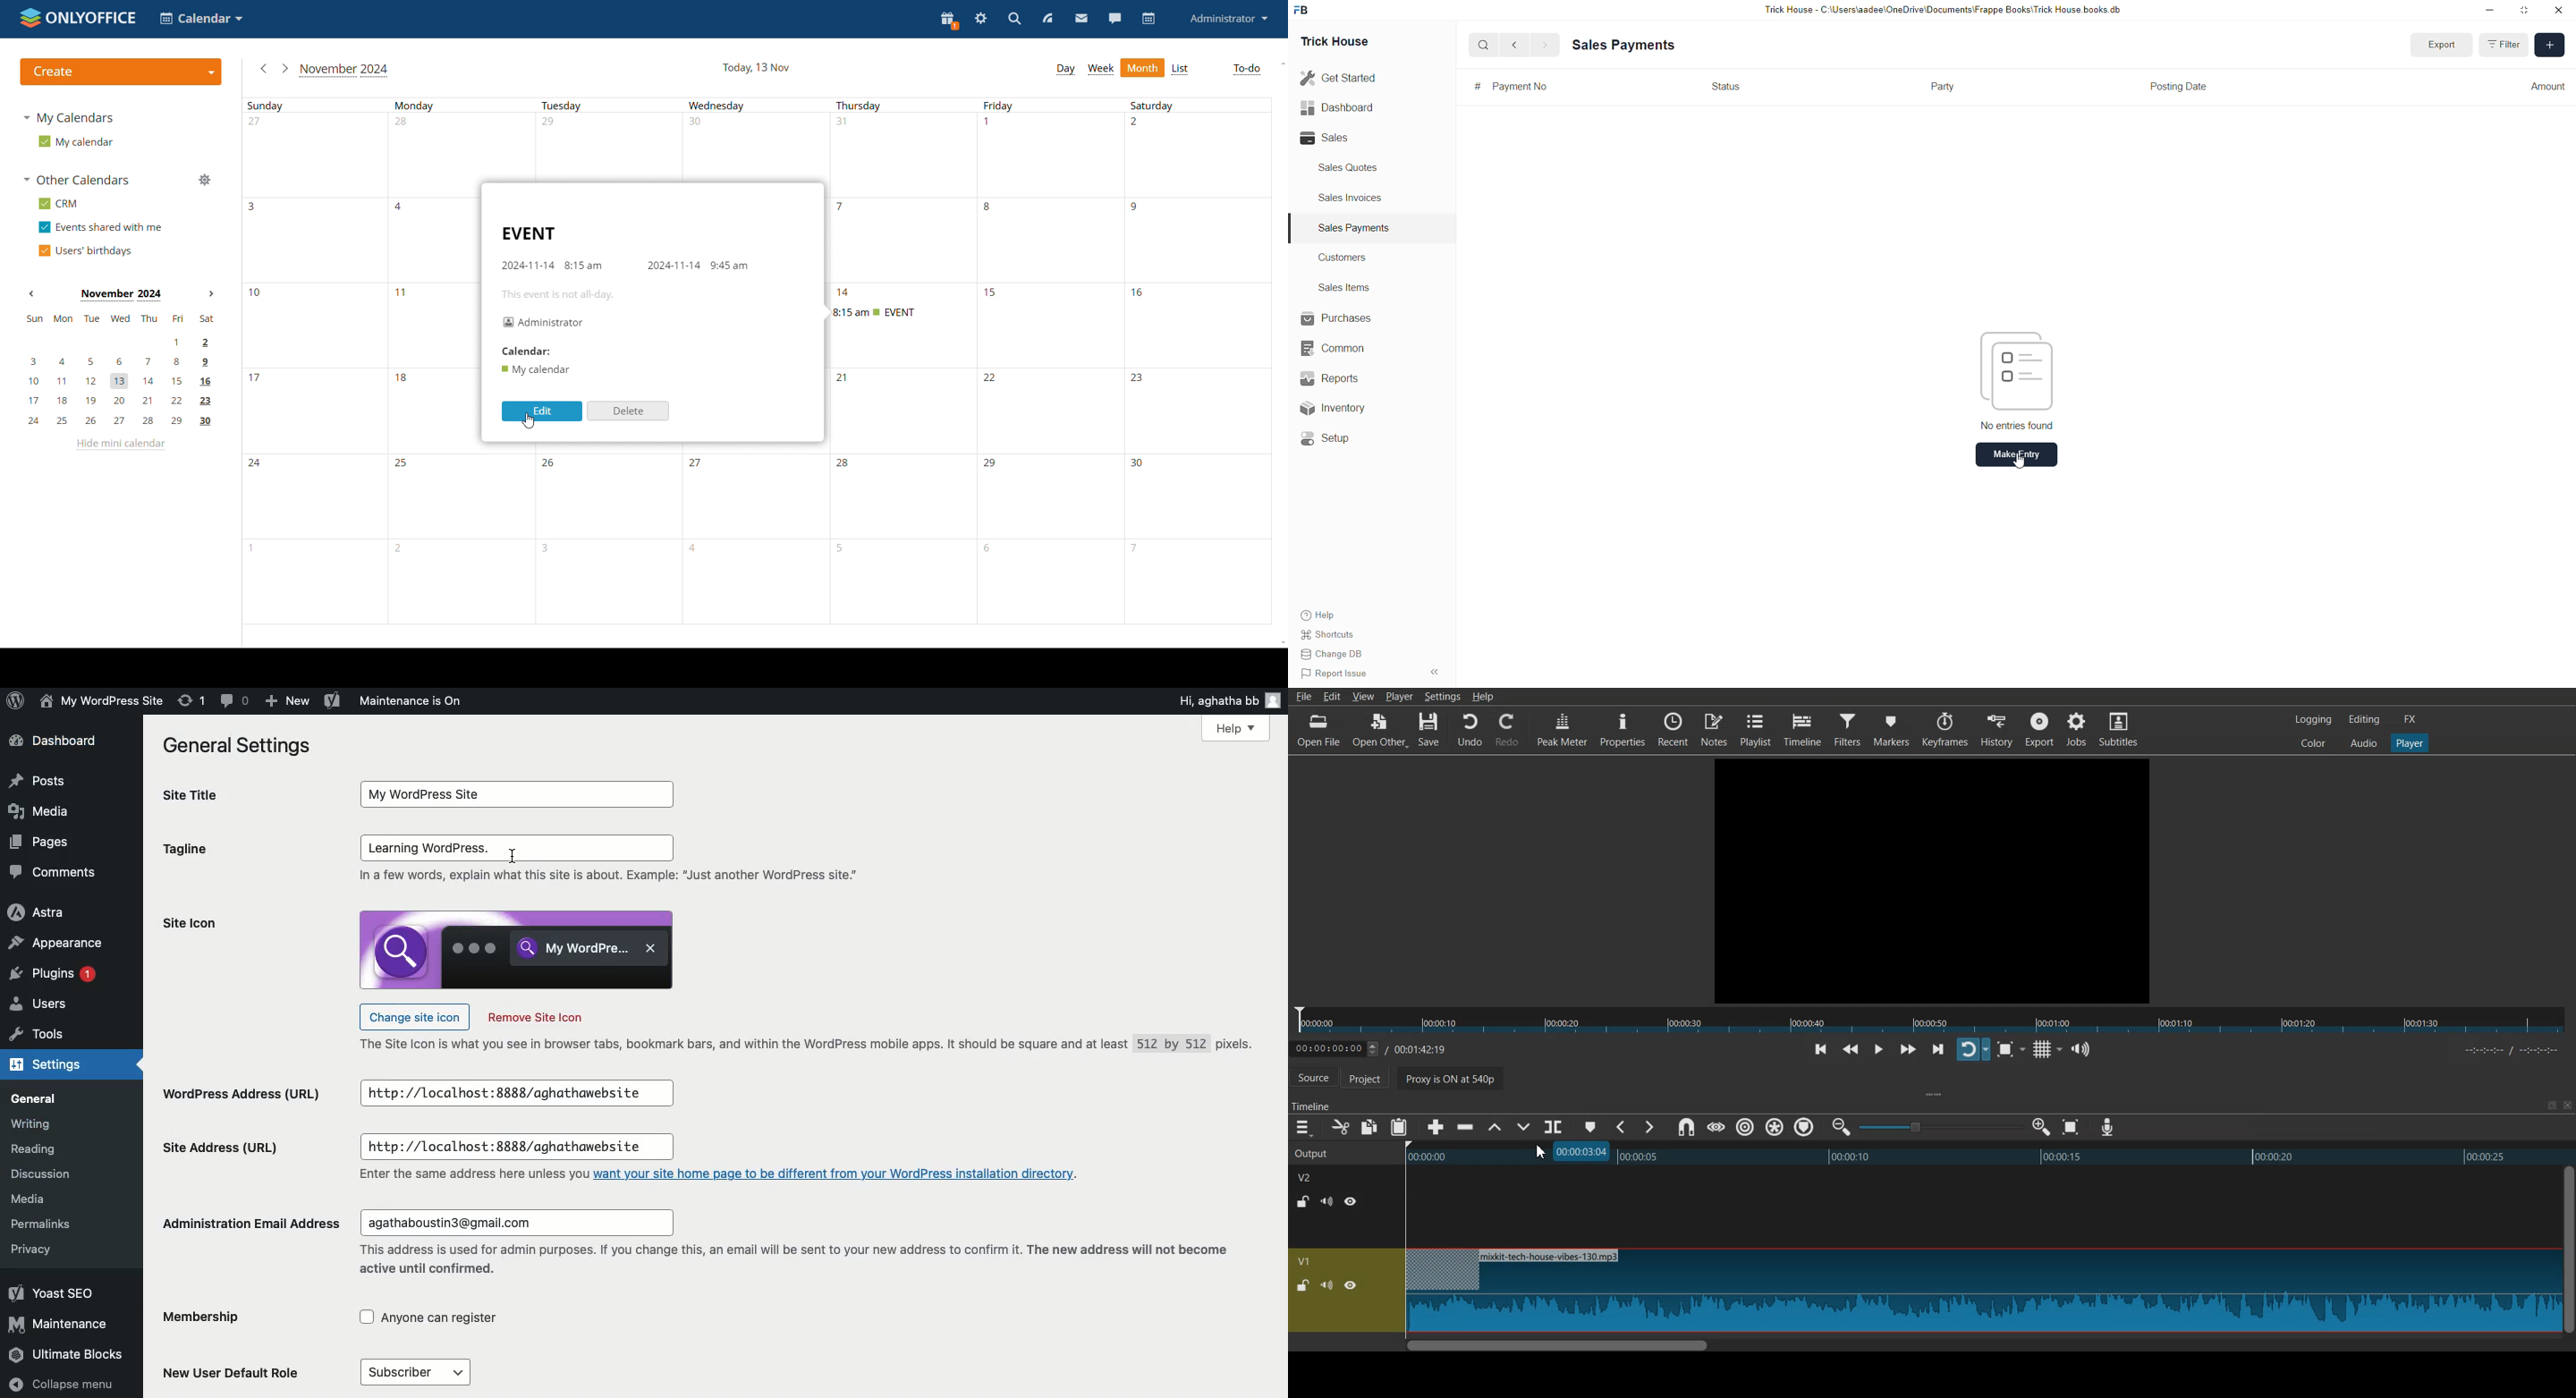  What do you see at coordinates (1932, 1021) in the screenshot?
I see `Slider` at bounding box center [1932, 1021].